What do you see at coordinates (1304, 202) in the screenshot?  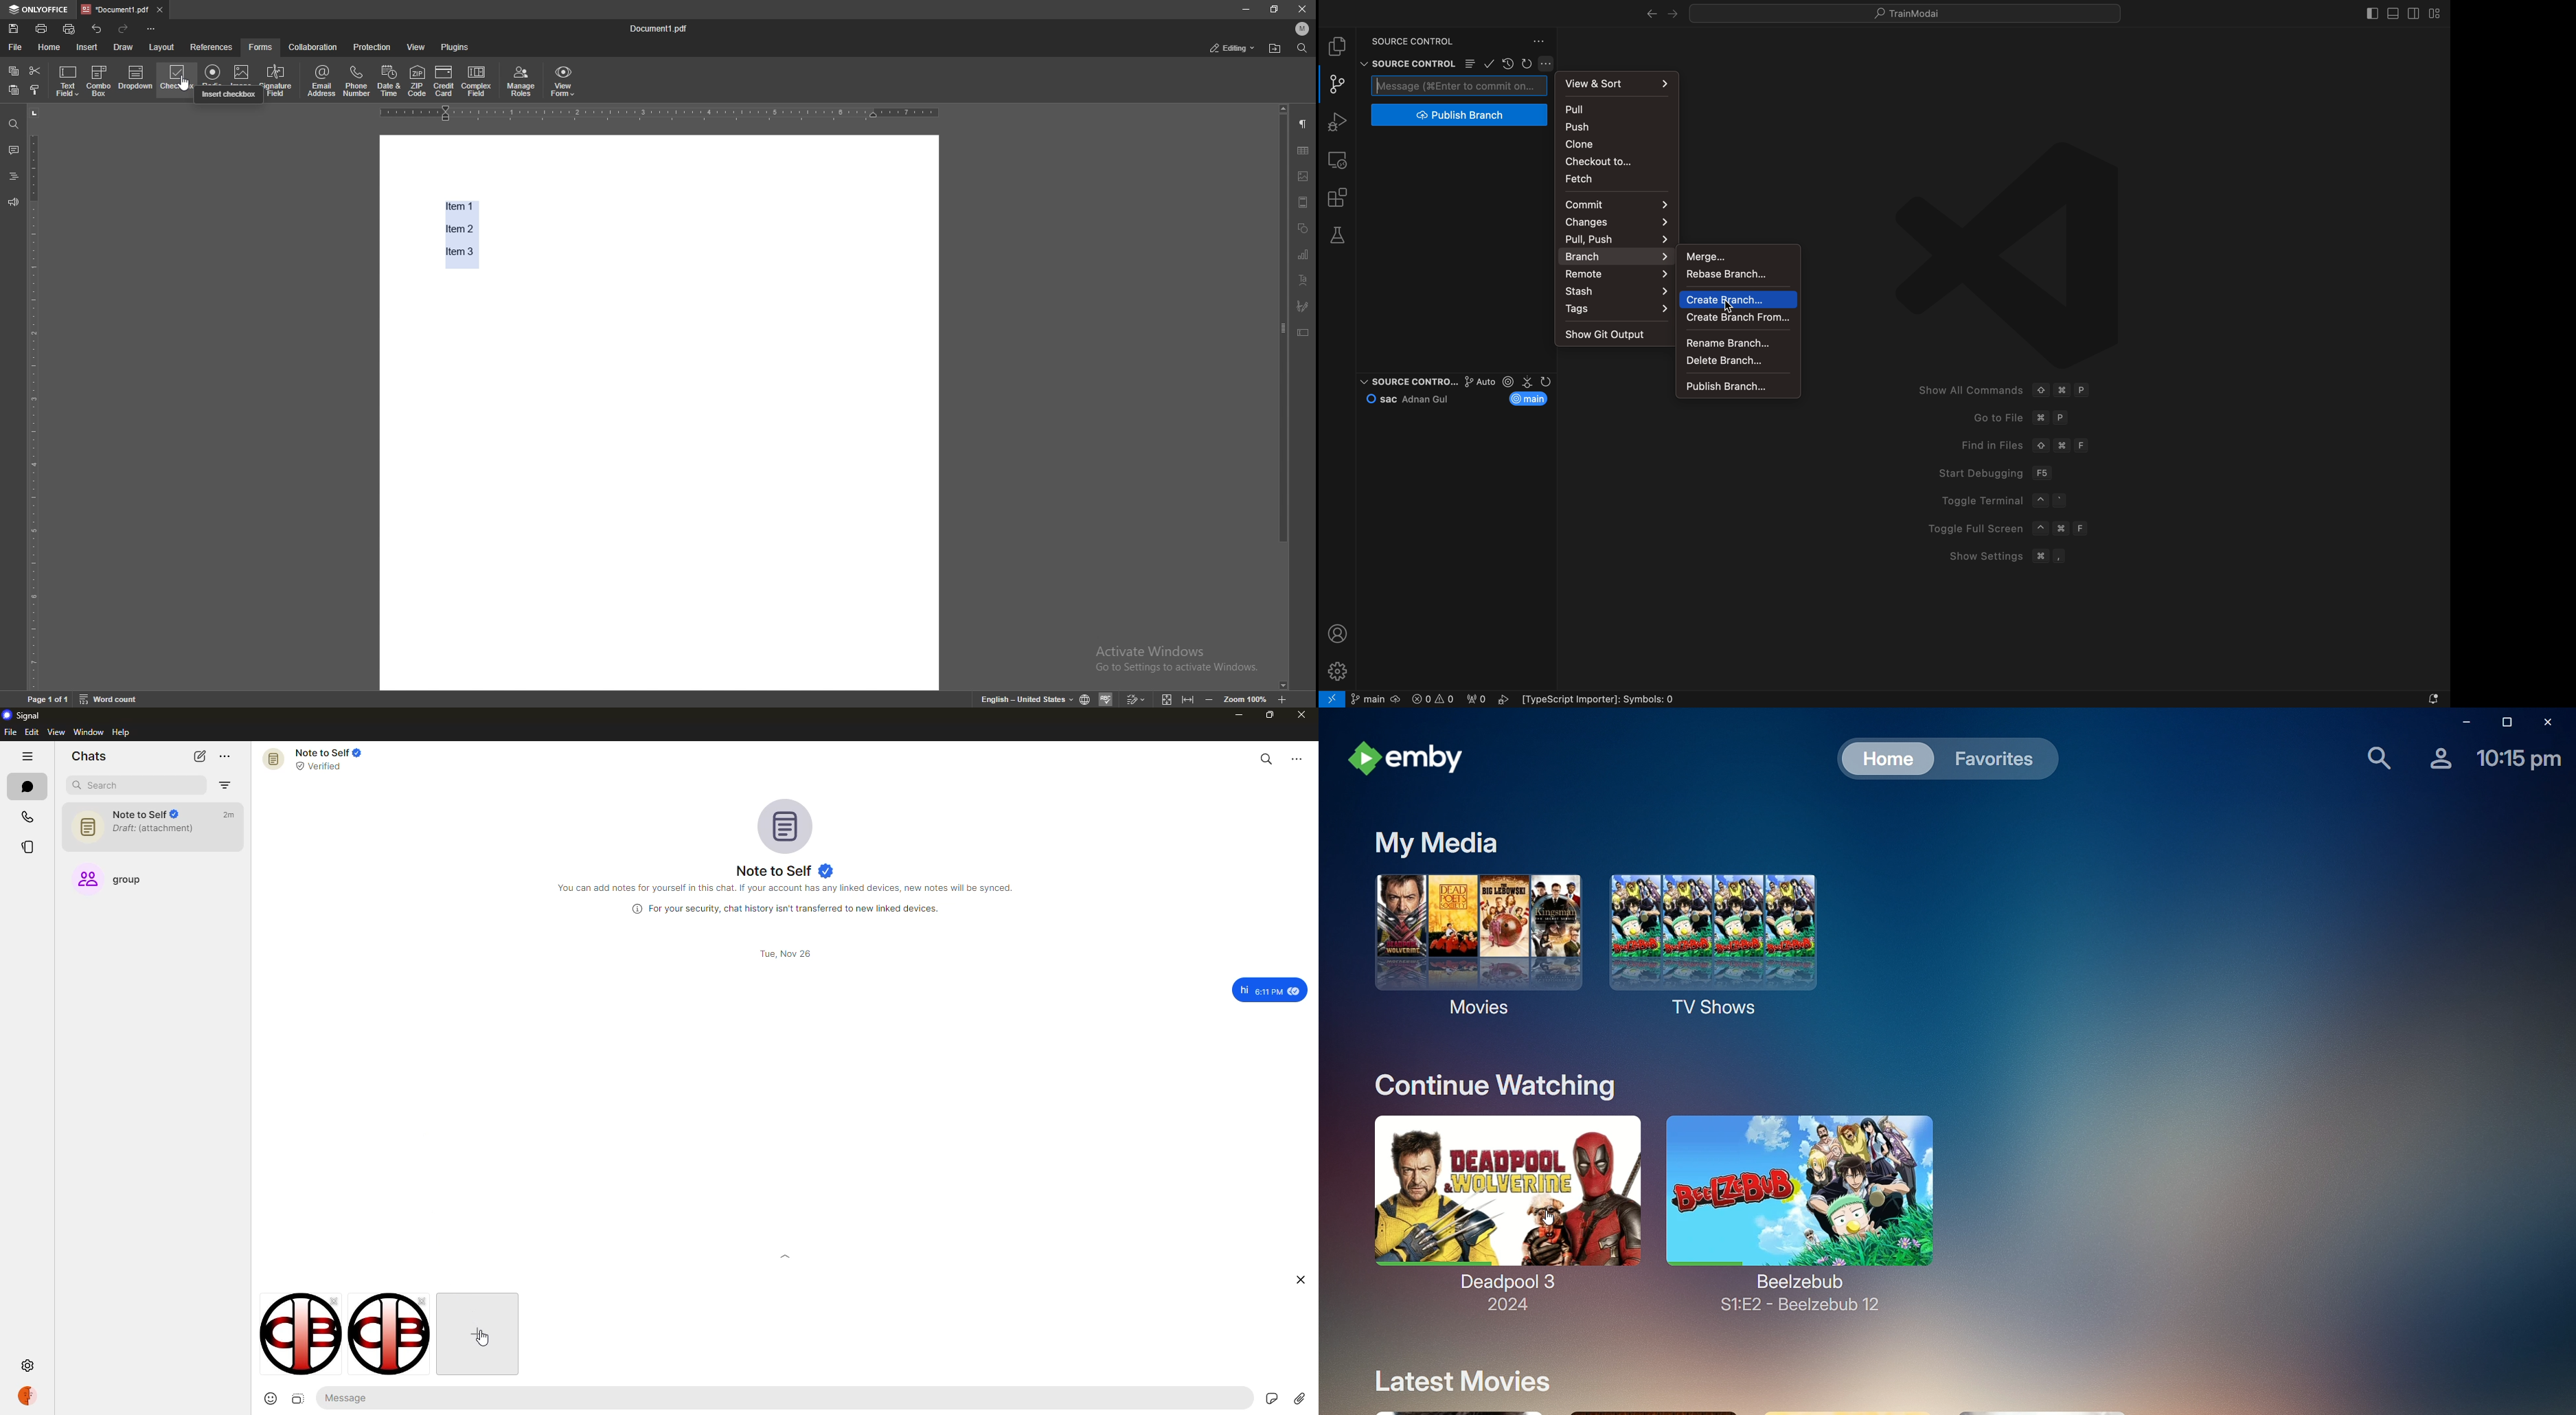 I see `header and footer` at bounding box center [1304, 202].